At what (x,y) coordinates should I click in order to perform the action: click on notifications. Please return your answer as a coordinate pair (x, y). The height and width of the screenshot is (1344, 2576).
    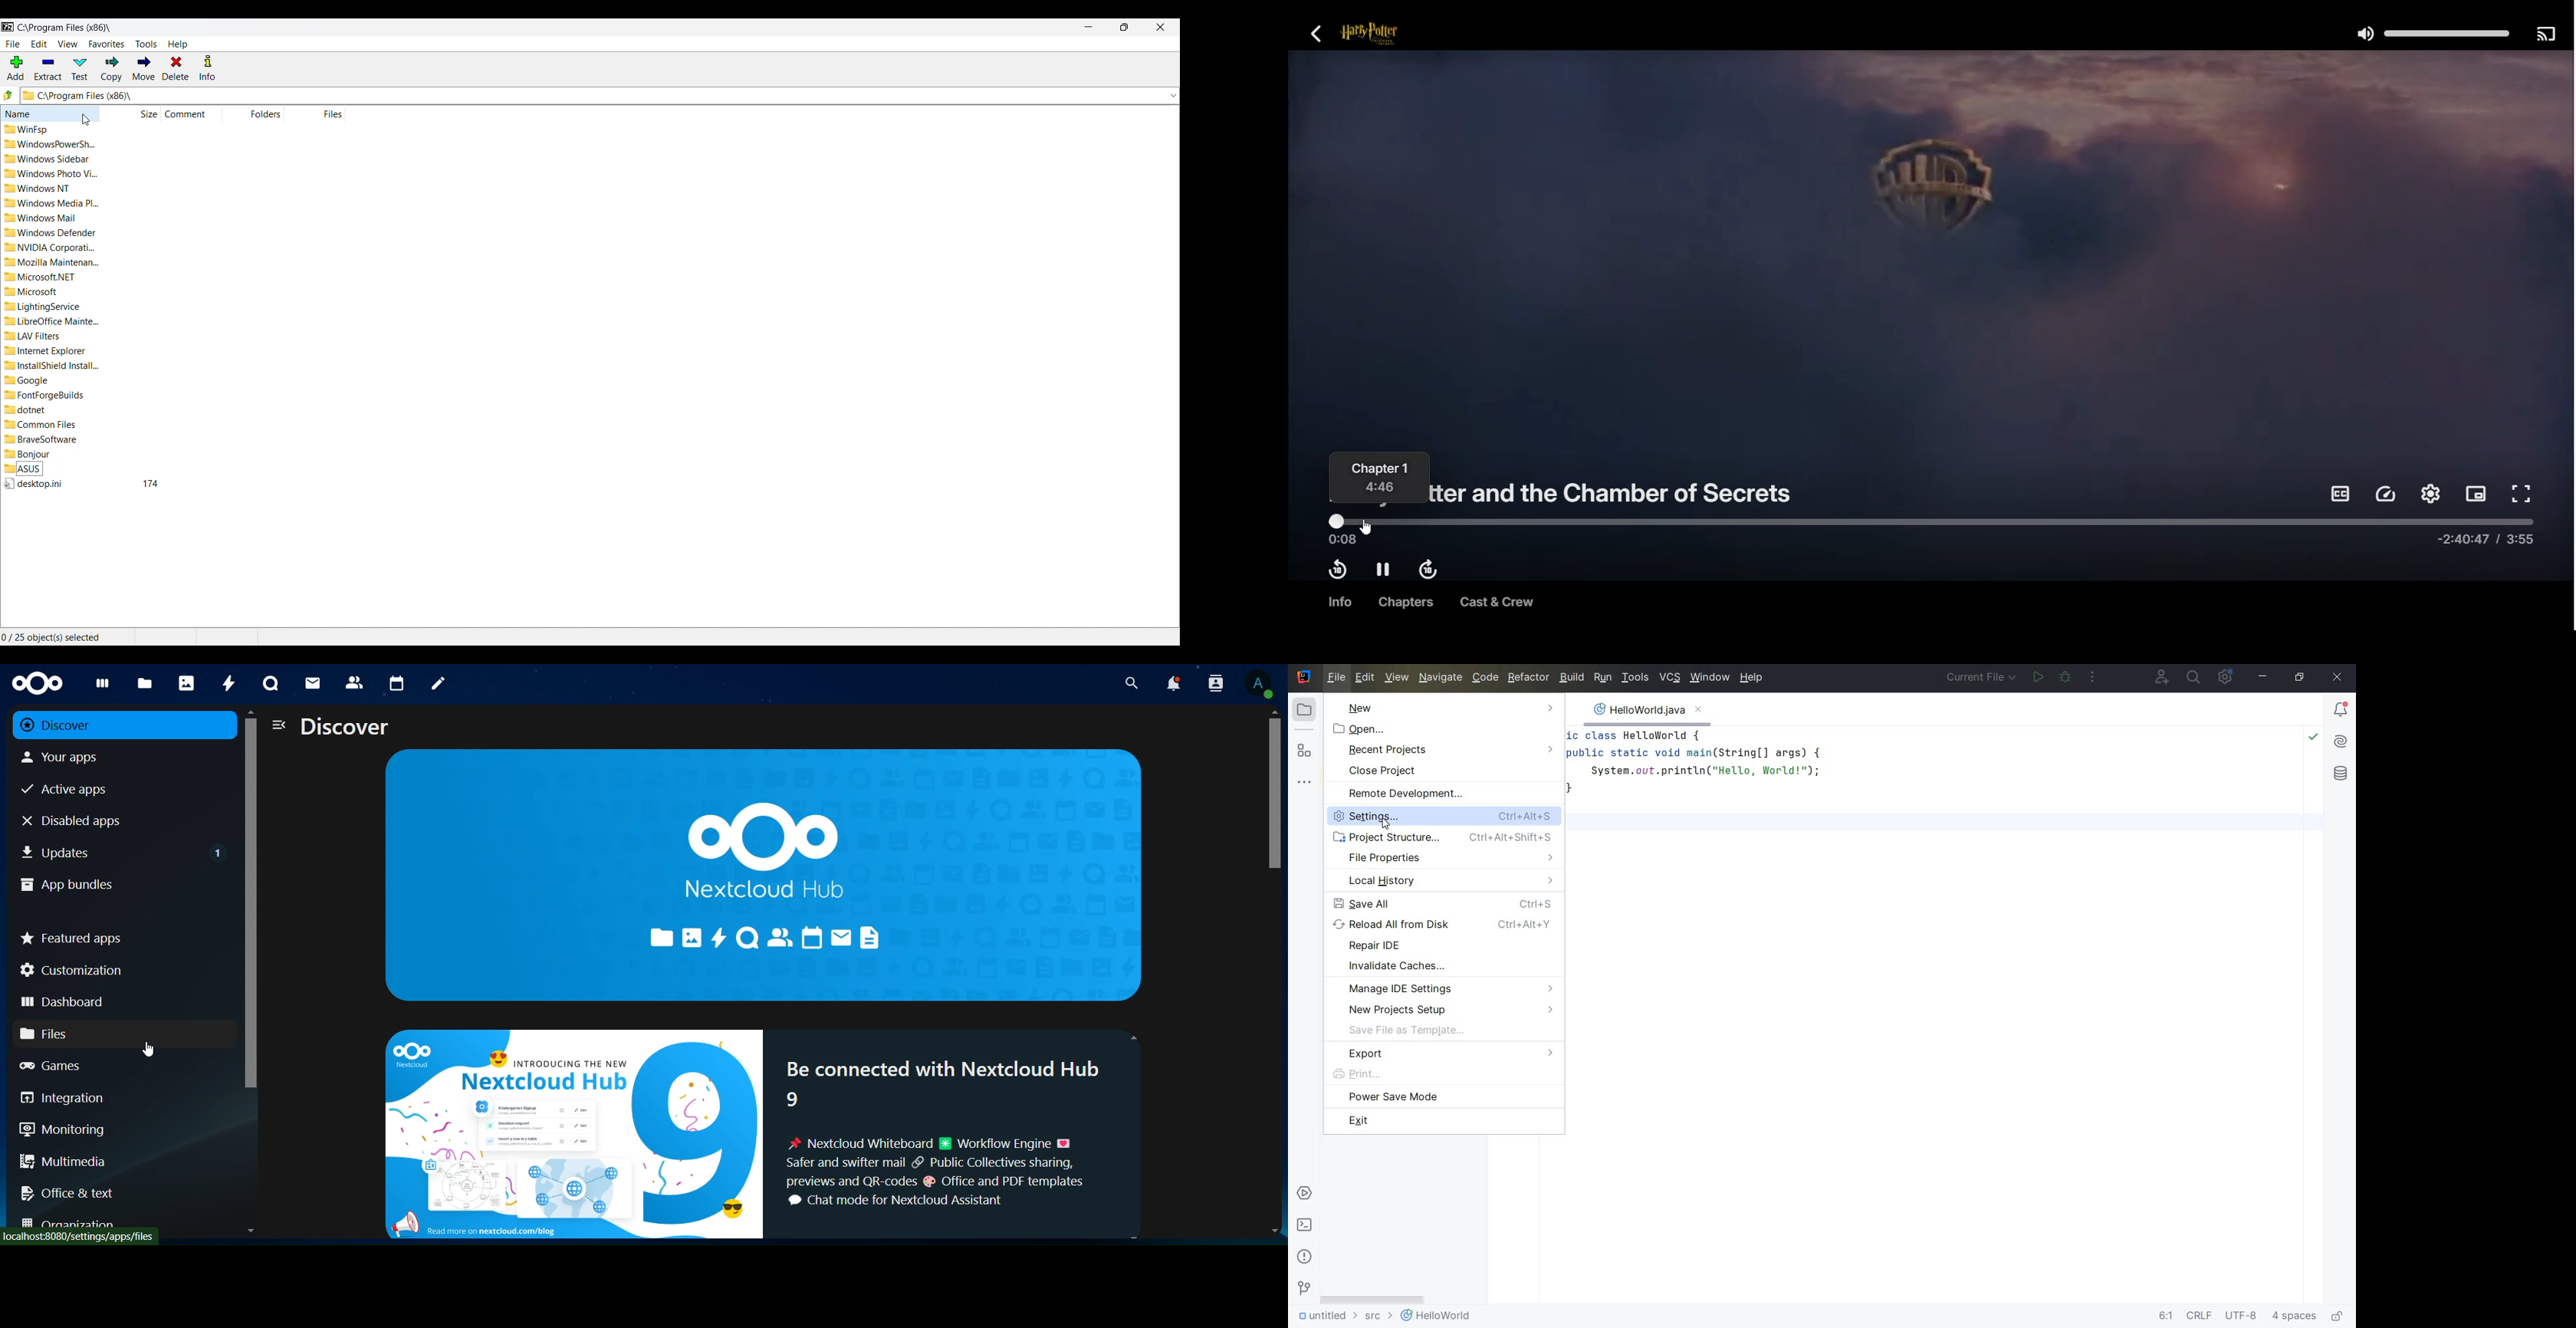
    Looking at the image, I should click on (1173, 685).